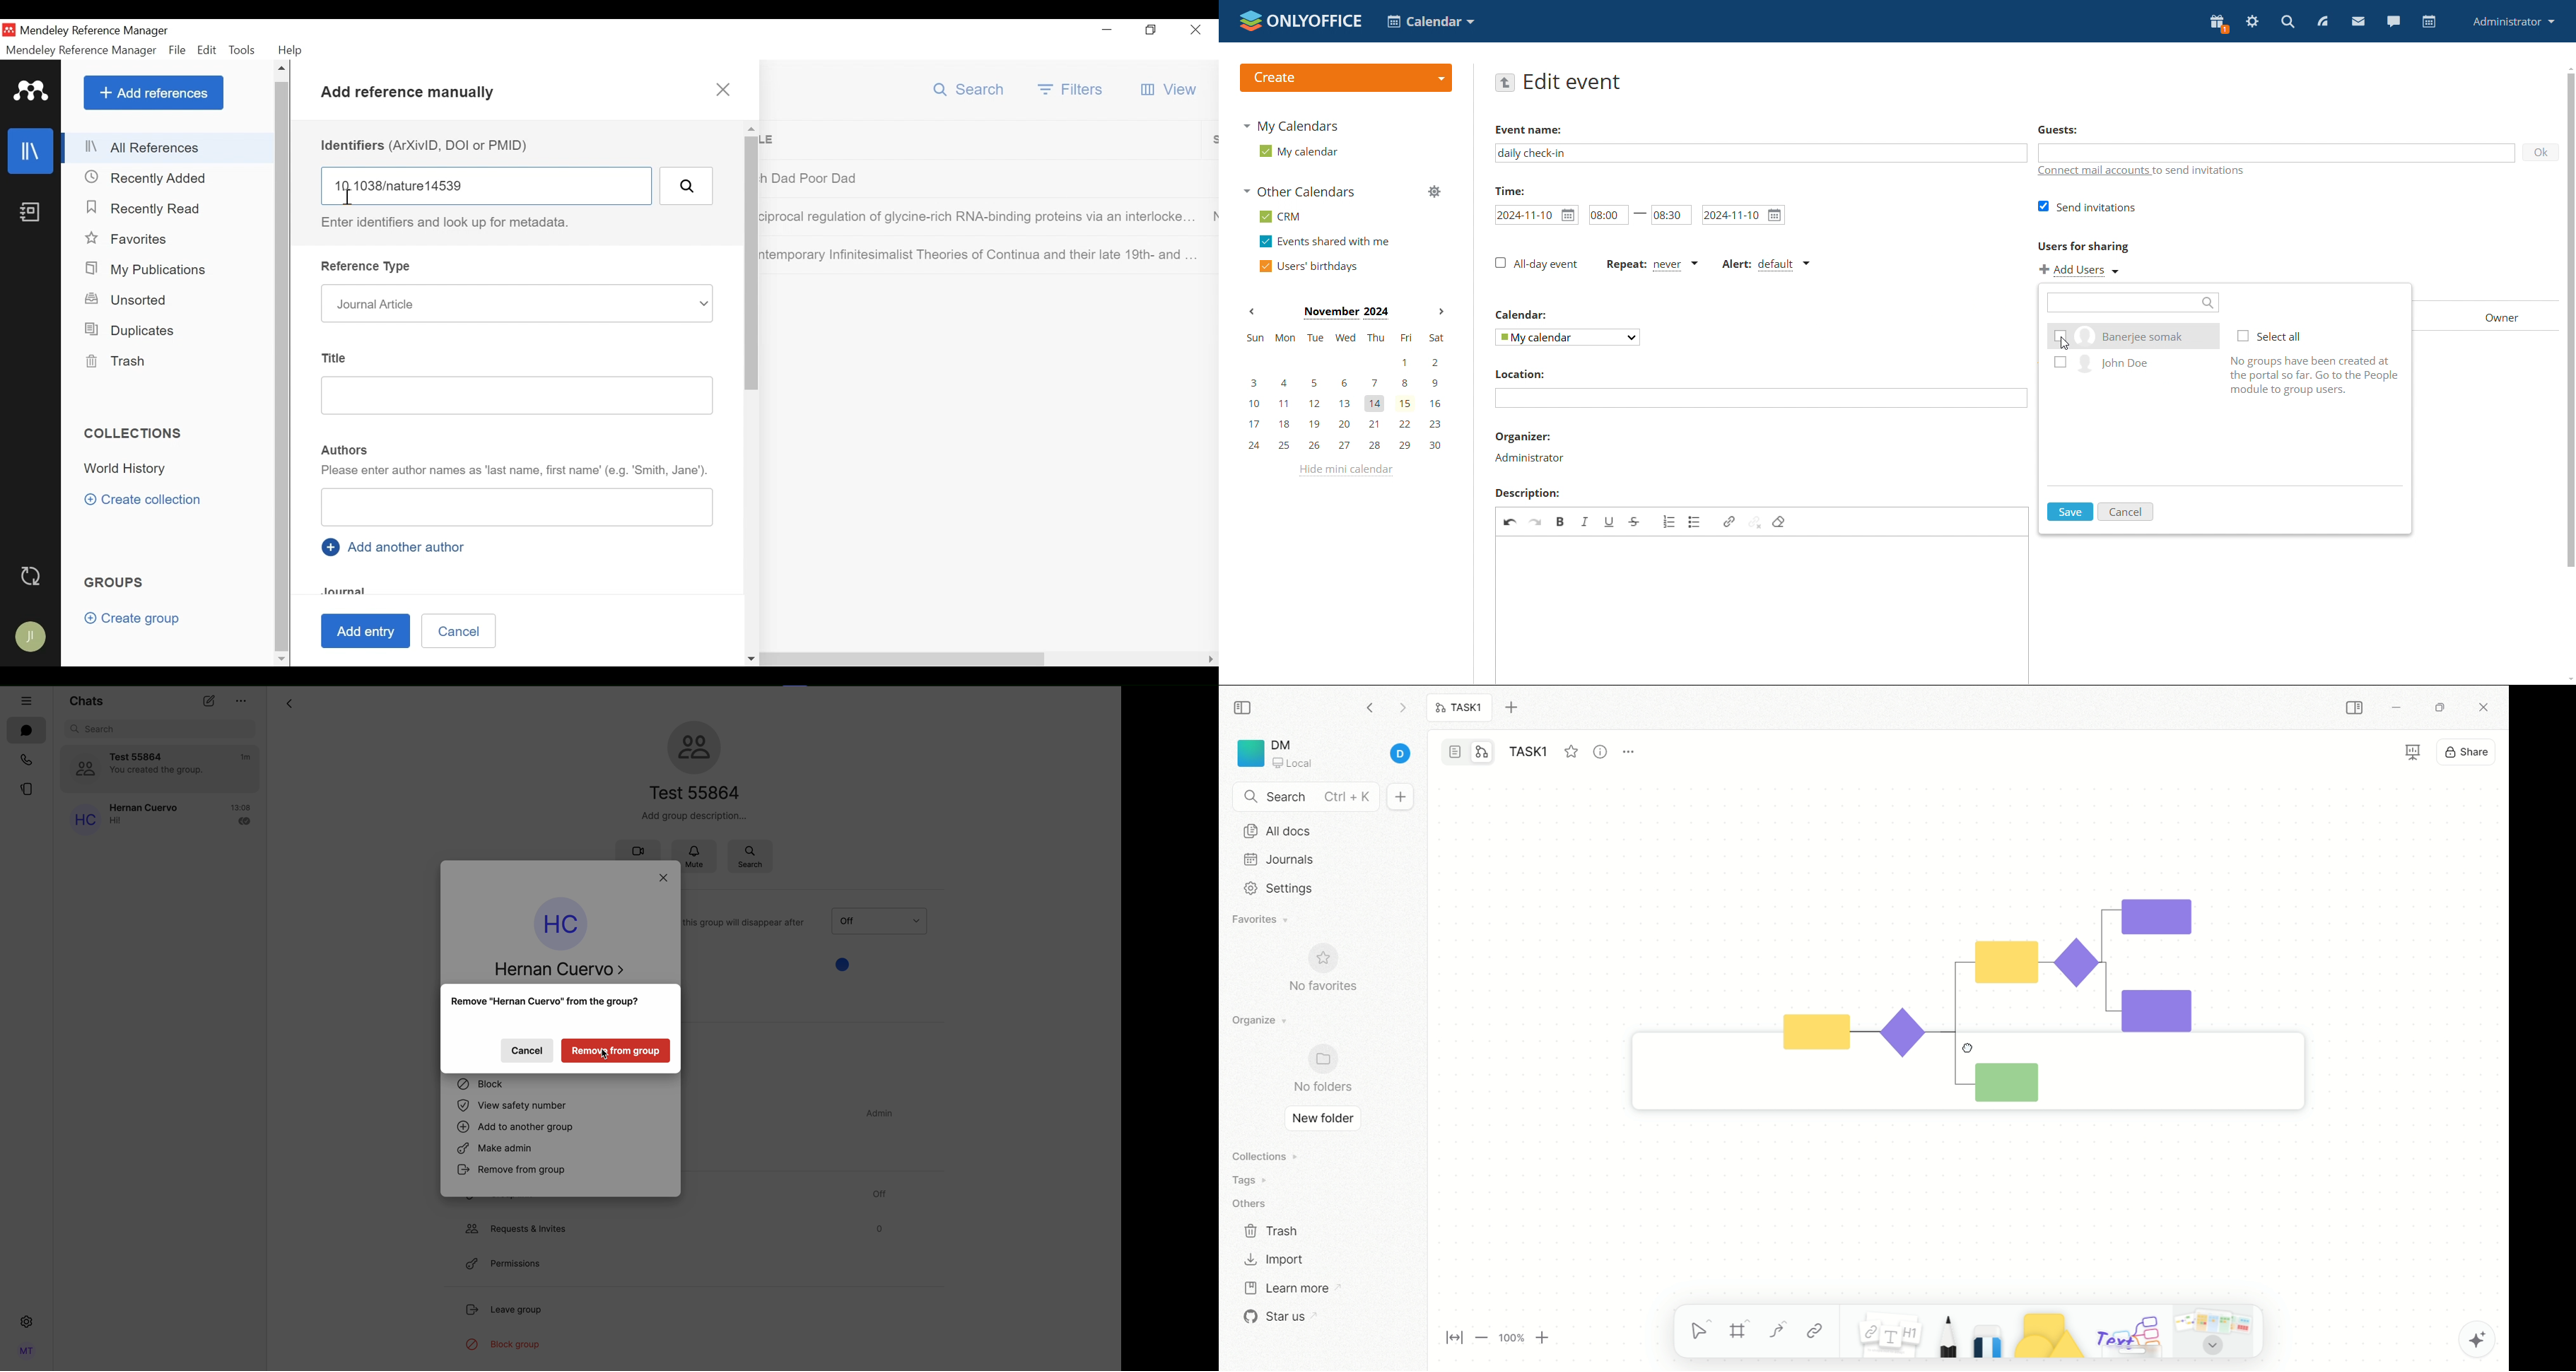 The height and width of the screenshot is (1372, 2576). I want to click on new chat, so click(208, 702).